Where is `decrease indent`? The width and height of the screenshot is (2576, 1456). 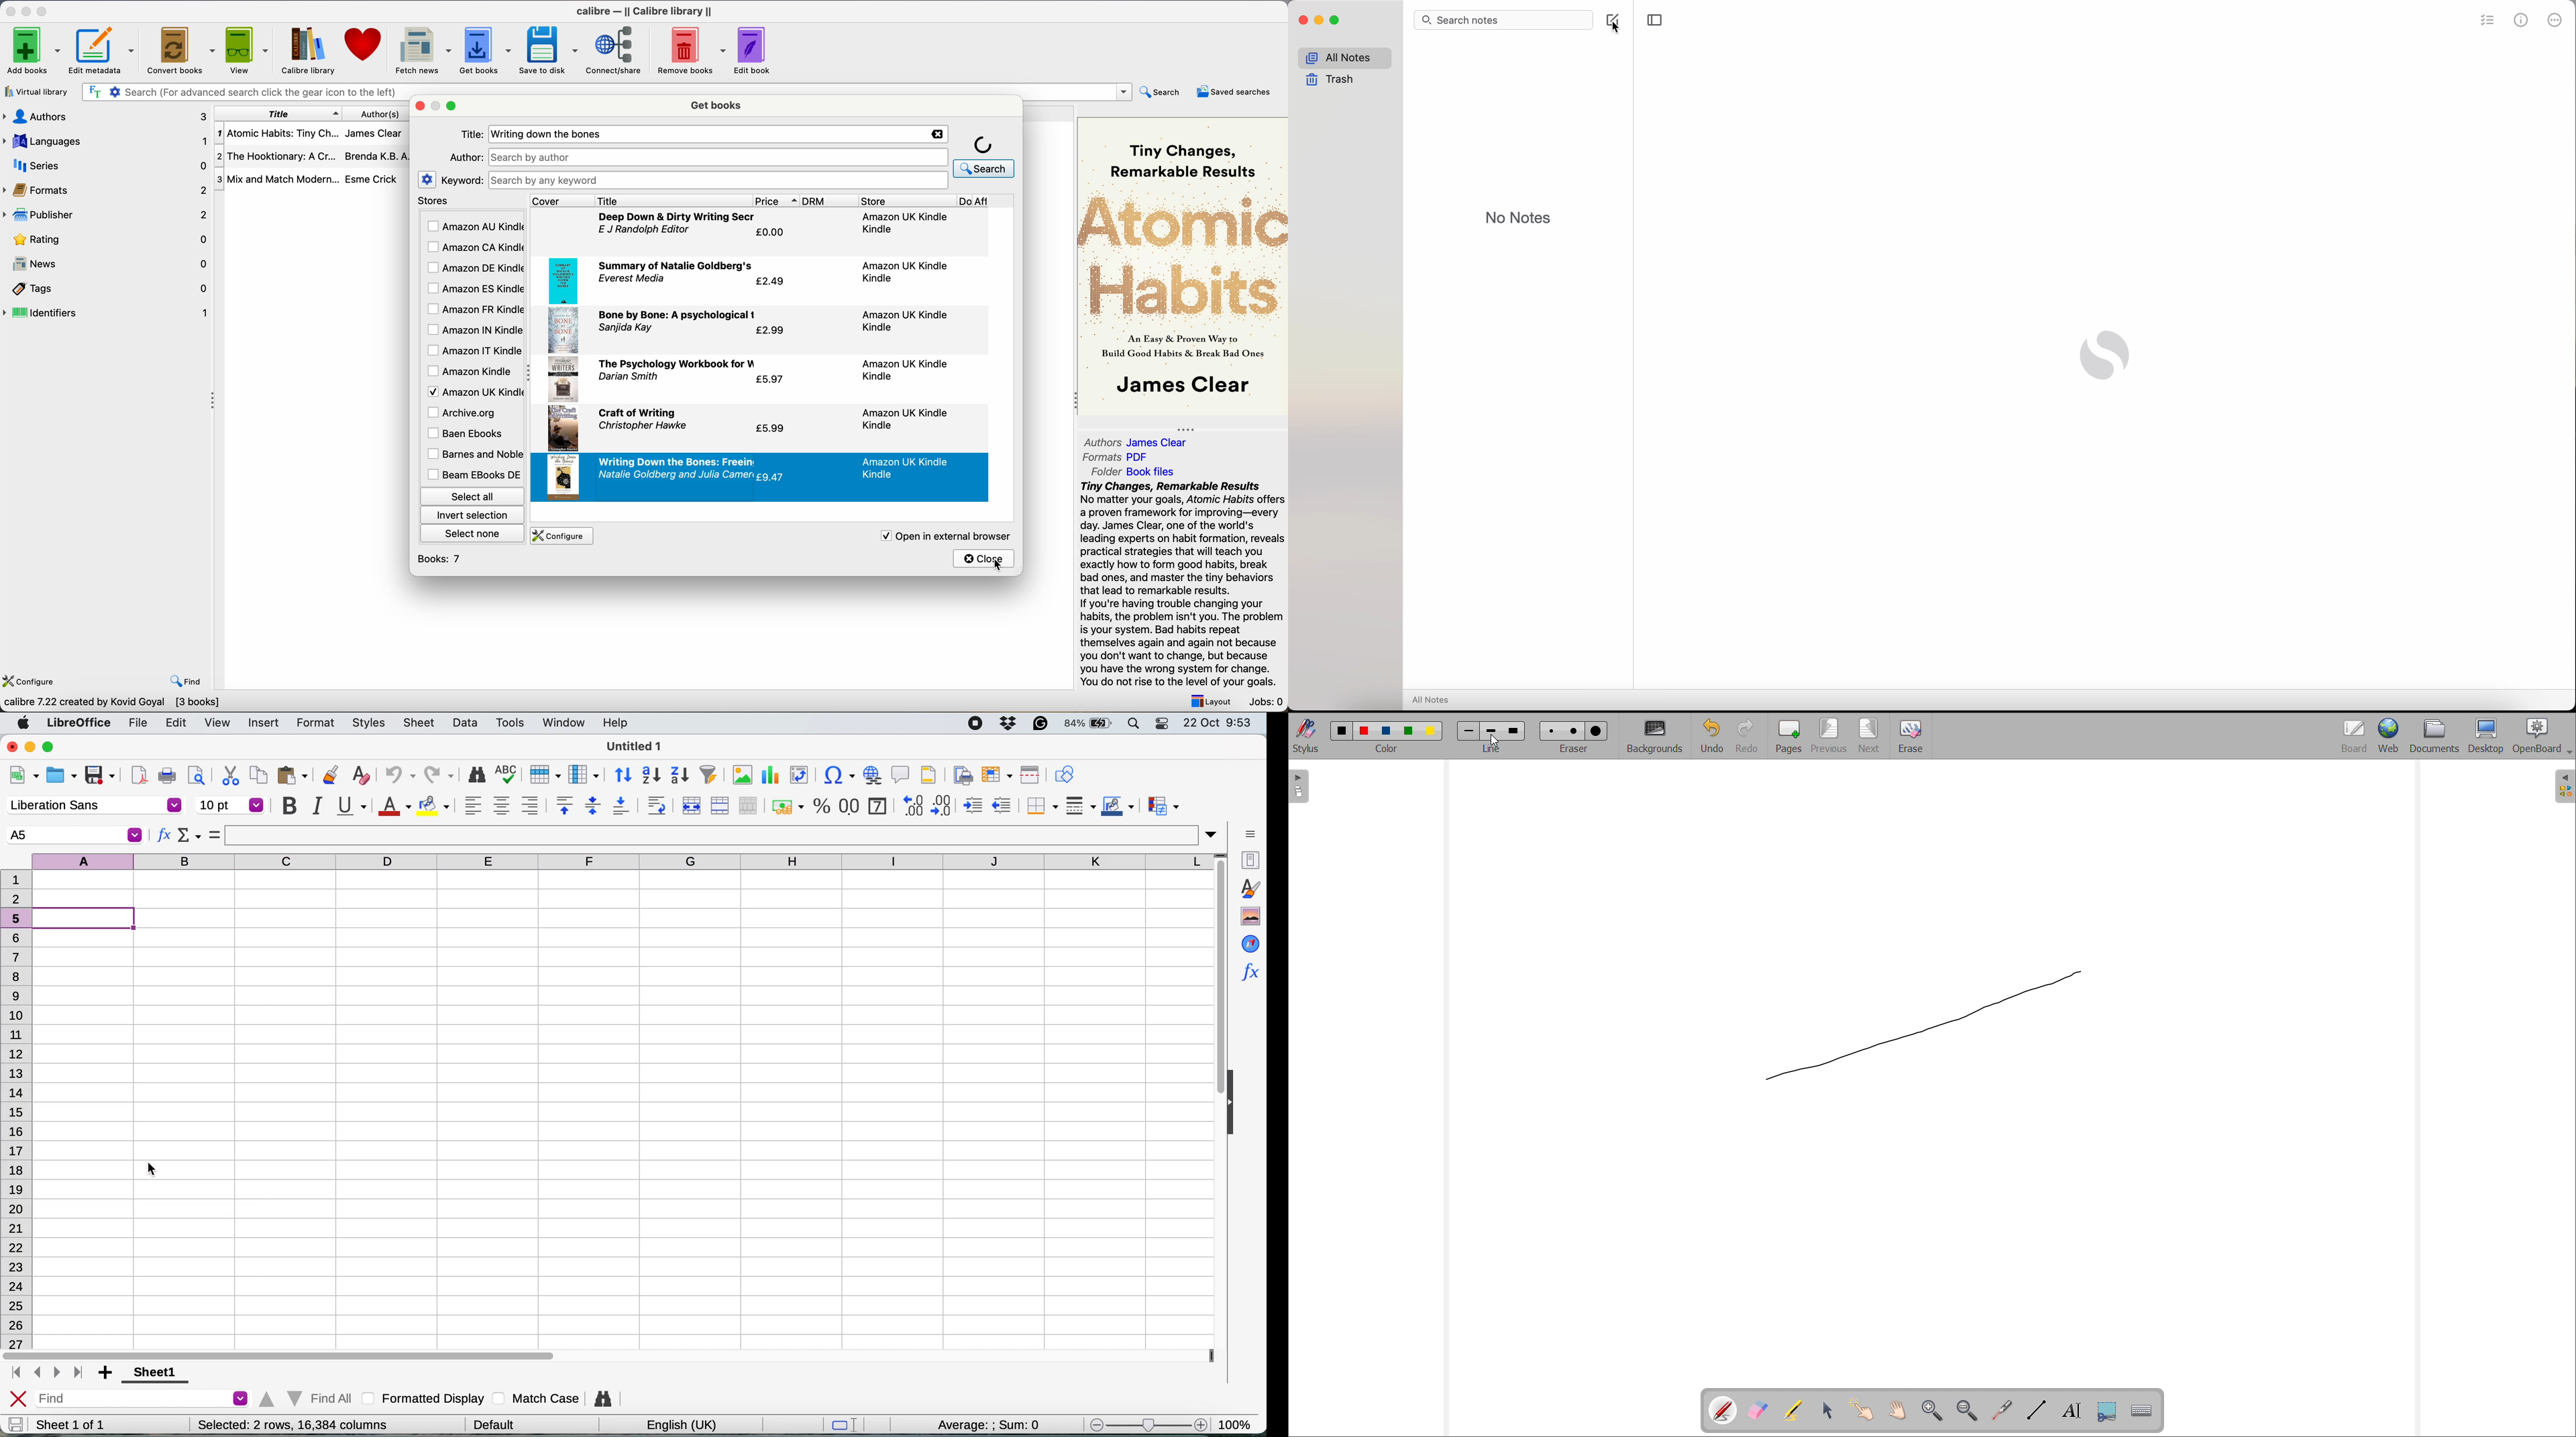
decrease indent is located at coordinates (1004, 804).